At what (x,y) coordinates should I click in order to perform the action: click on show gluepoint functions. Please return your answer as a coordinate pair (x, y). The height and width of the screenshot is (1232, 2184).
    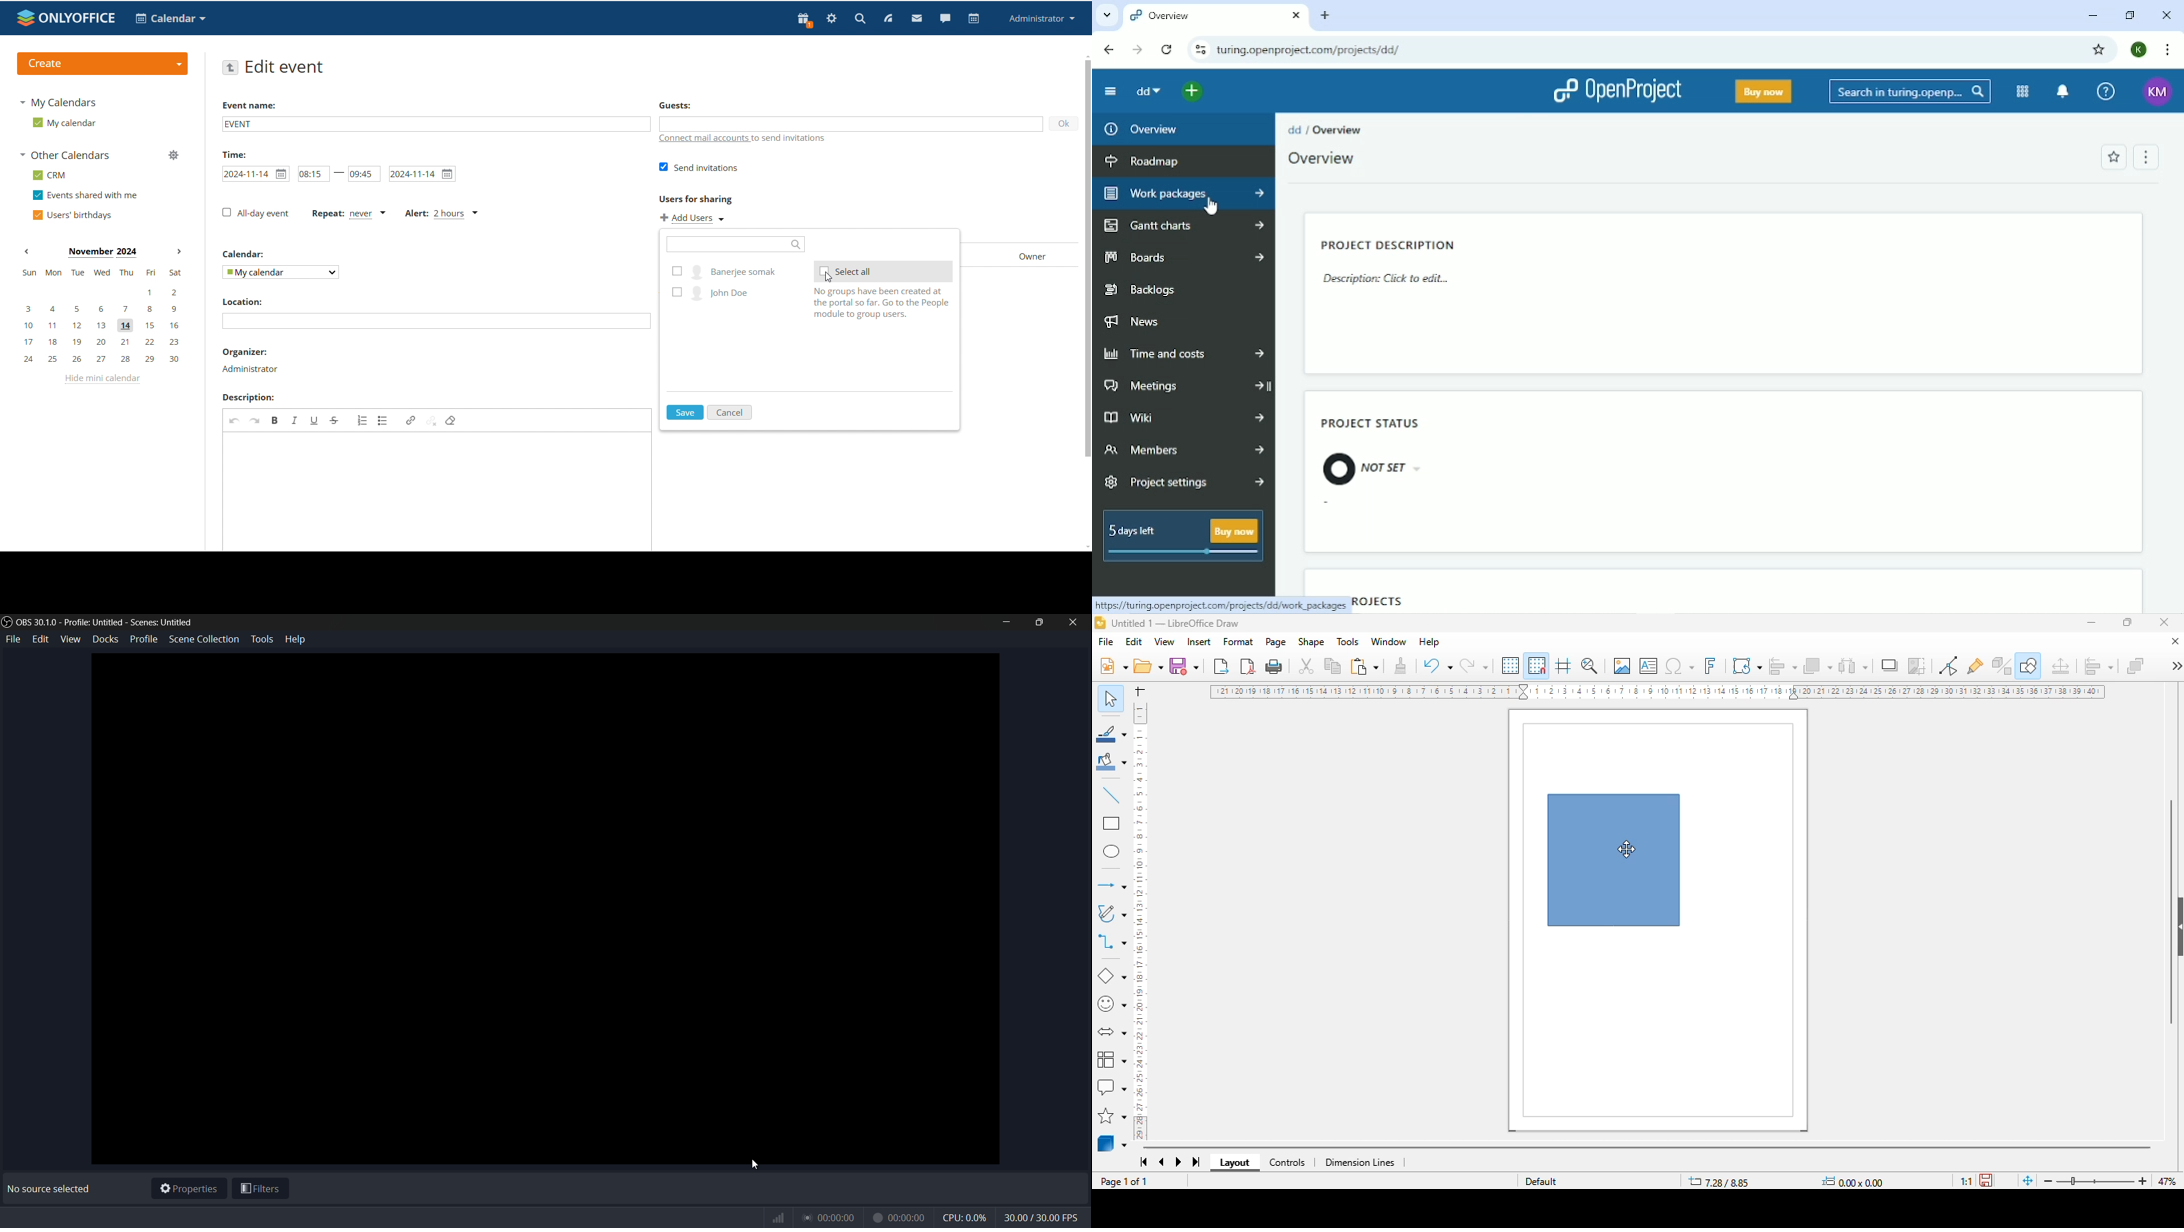
    Looking at the image, I should click on (1975, 666).